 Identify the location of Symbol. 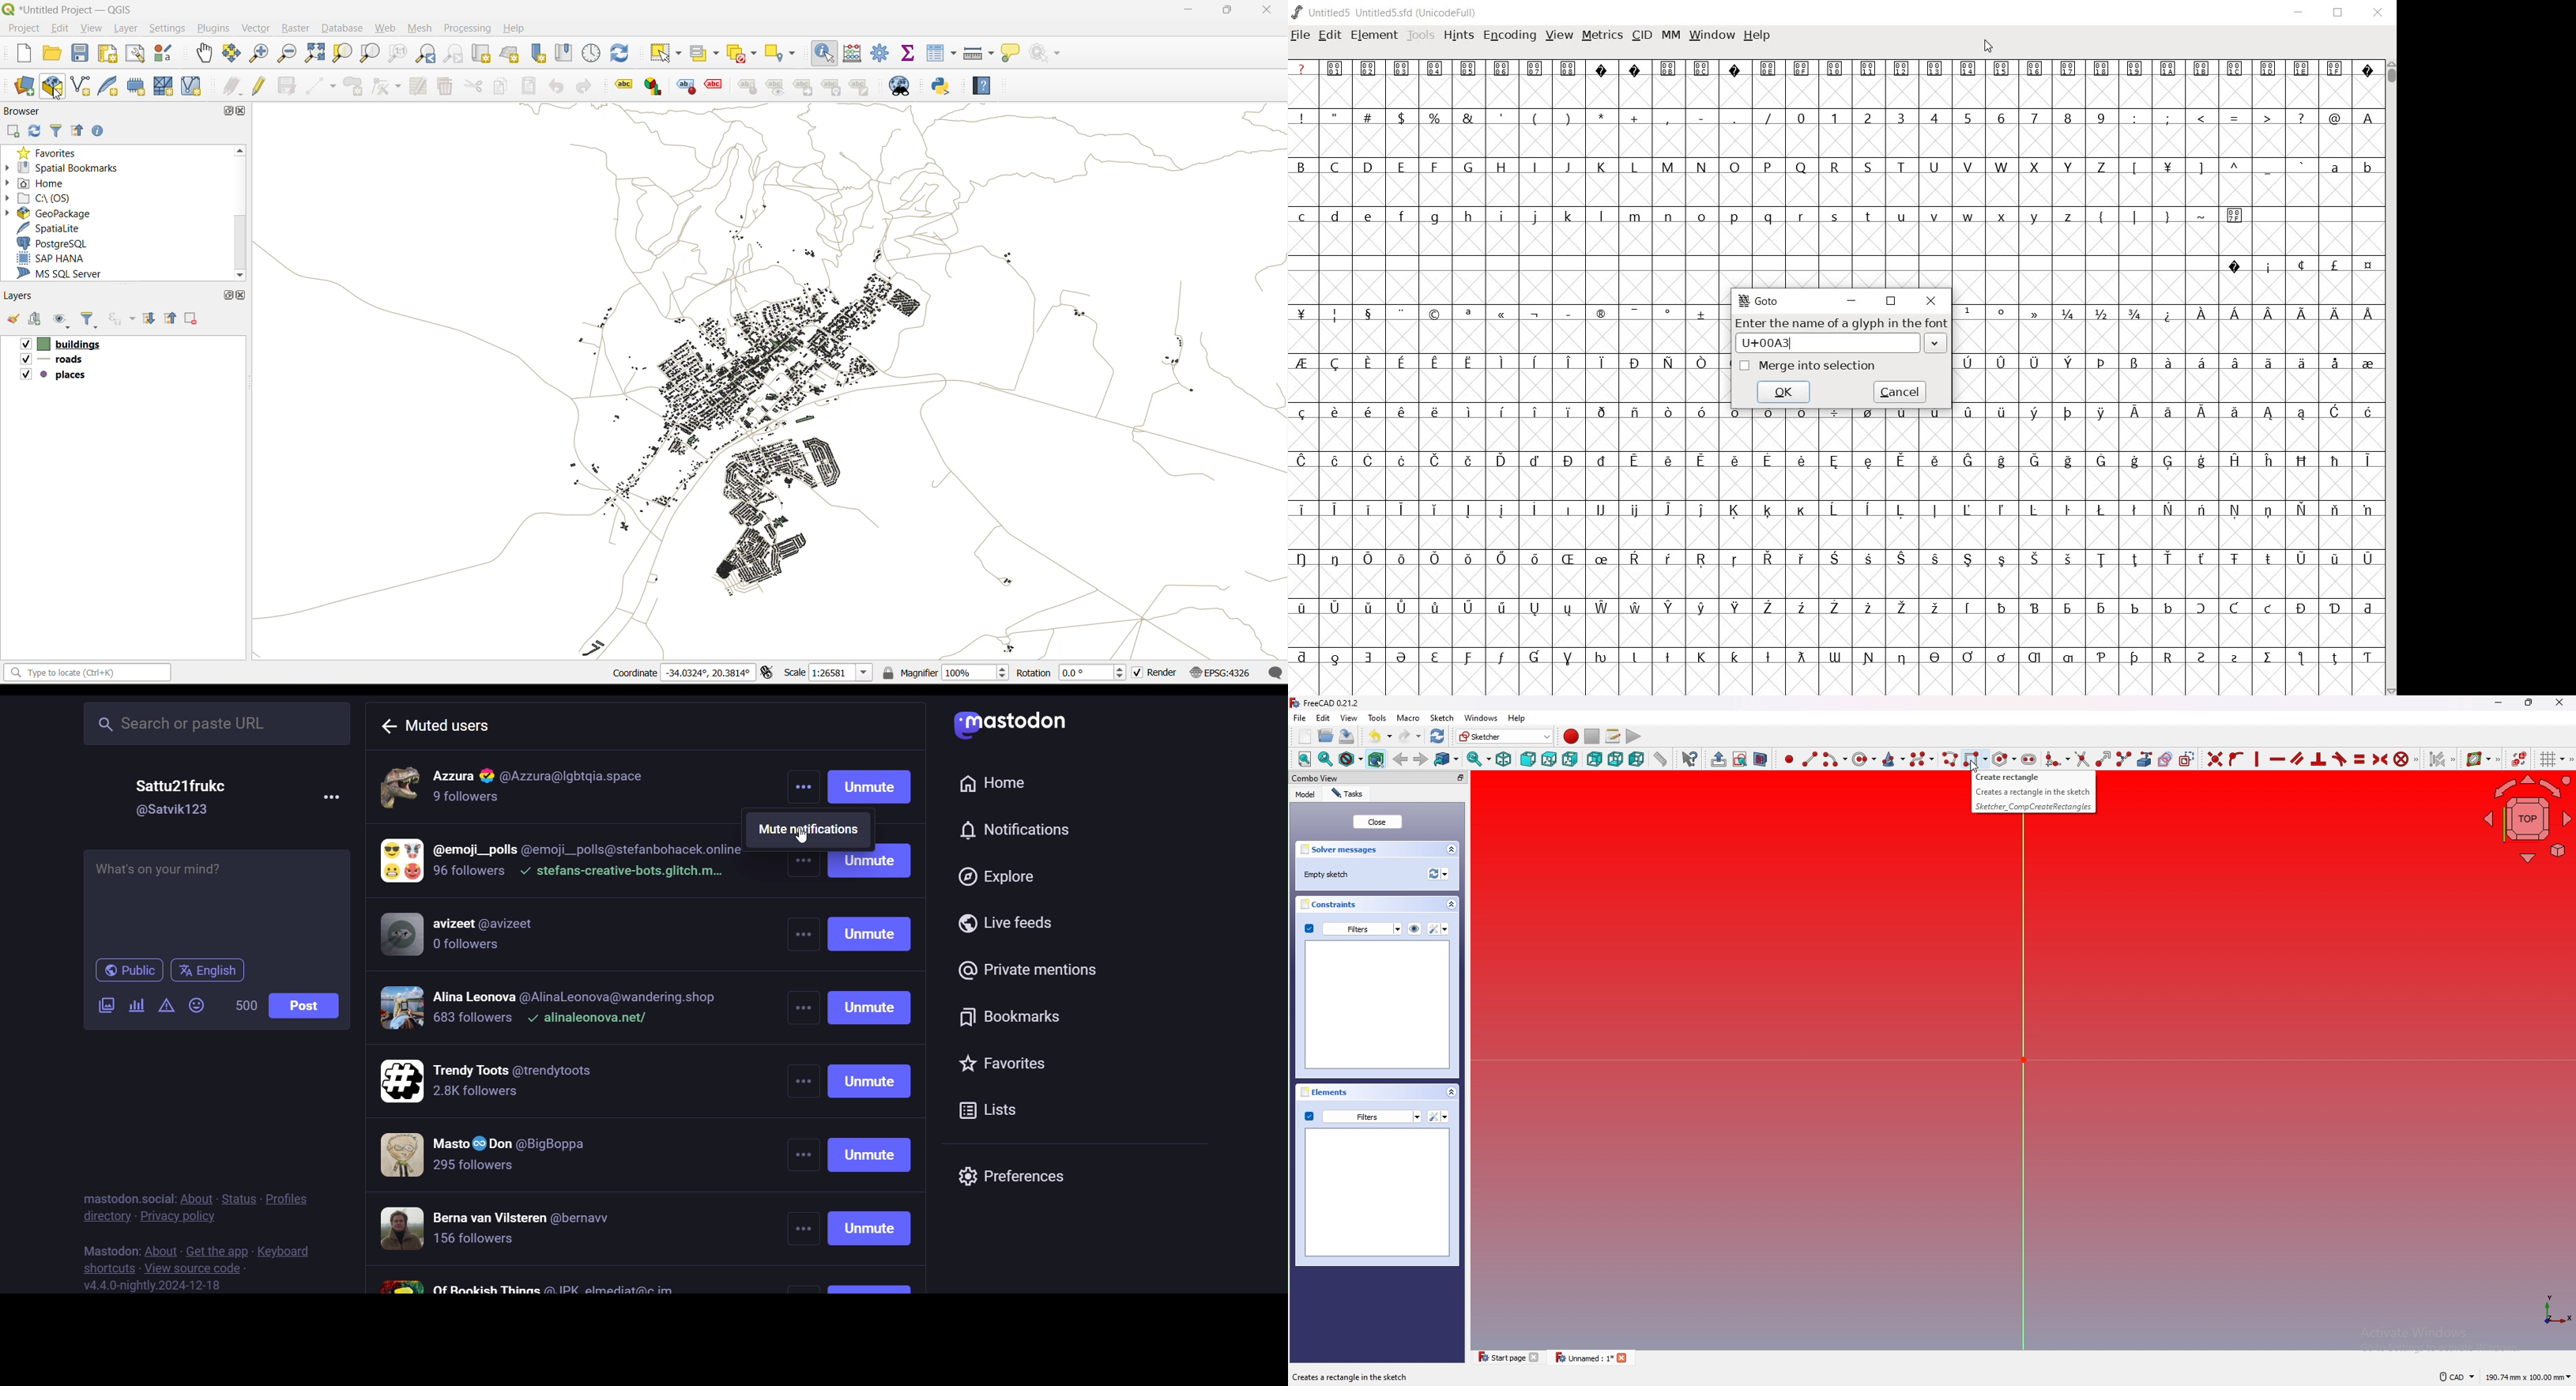
(2302, 659).